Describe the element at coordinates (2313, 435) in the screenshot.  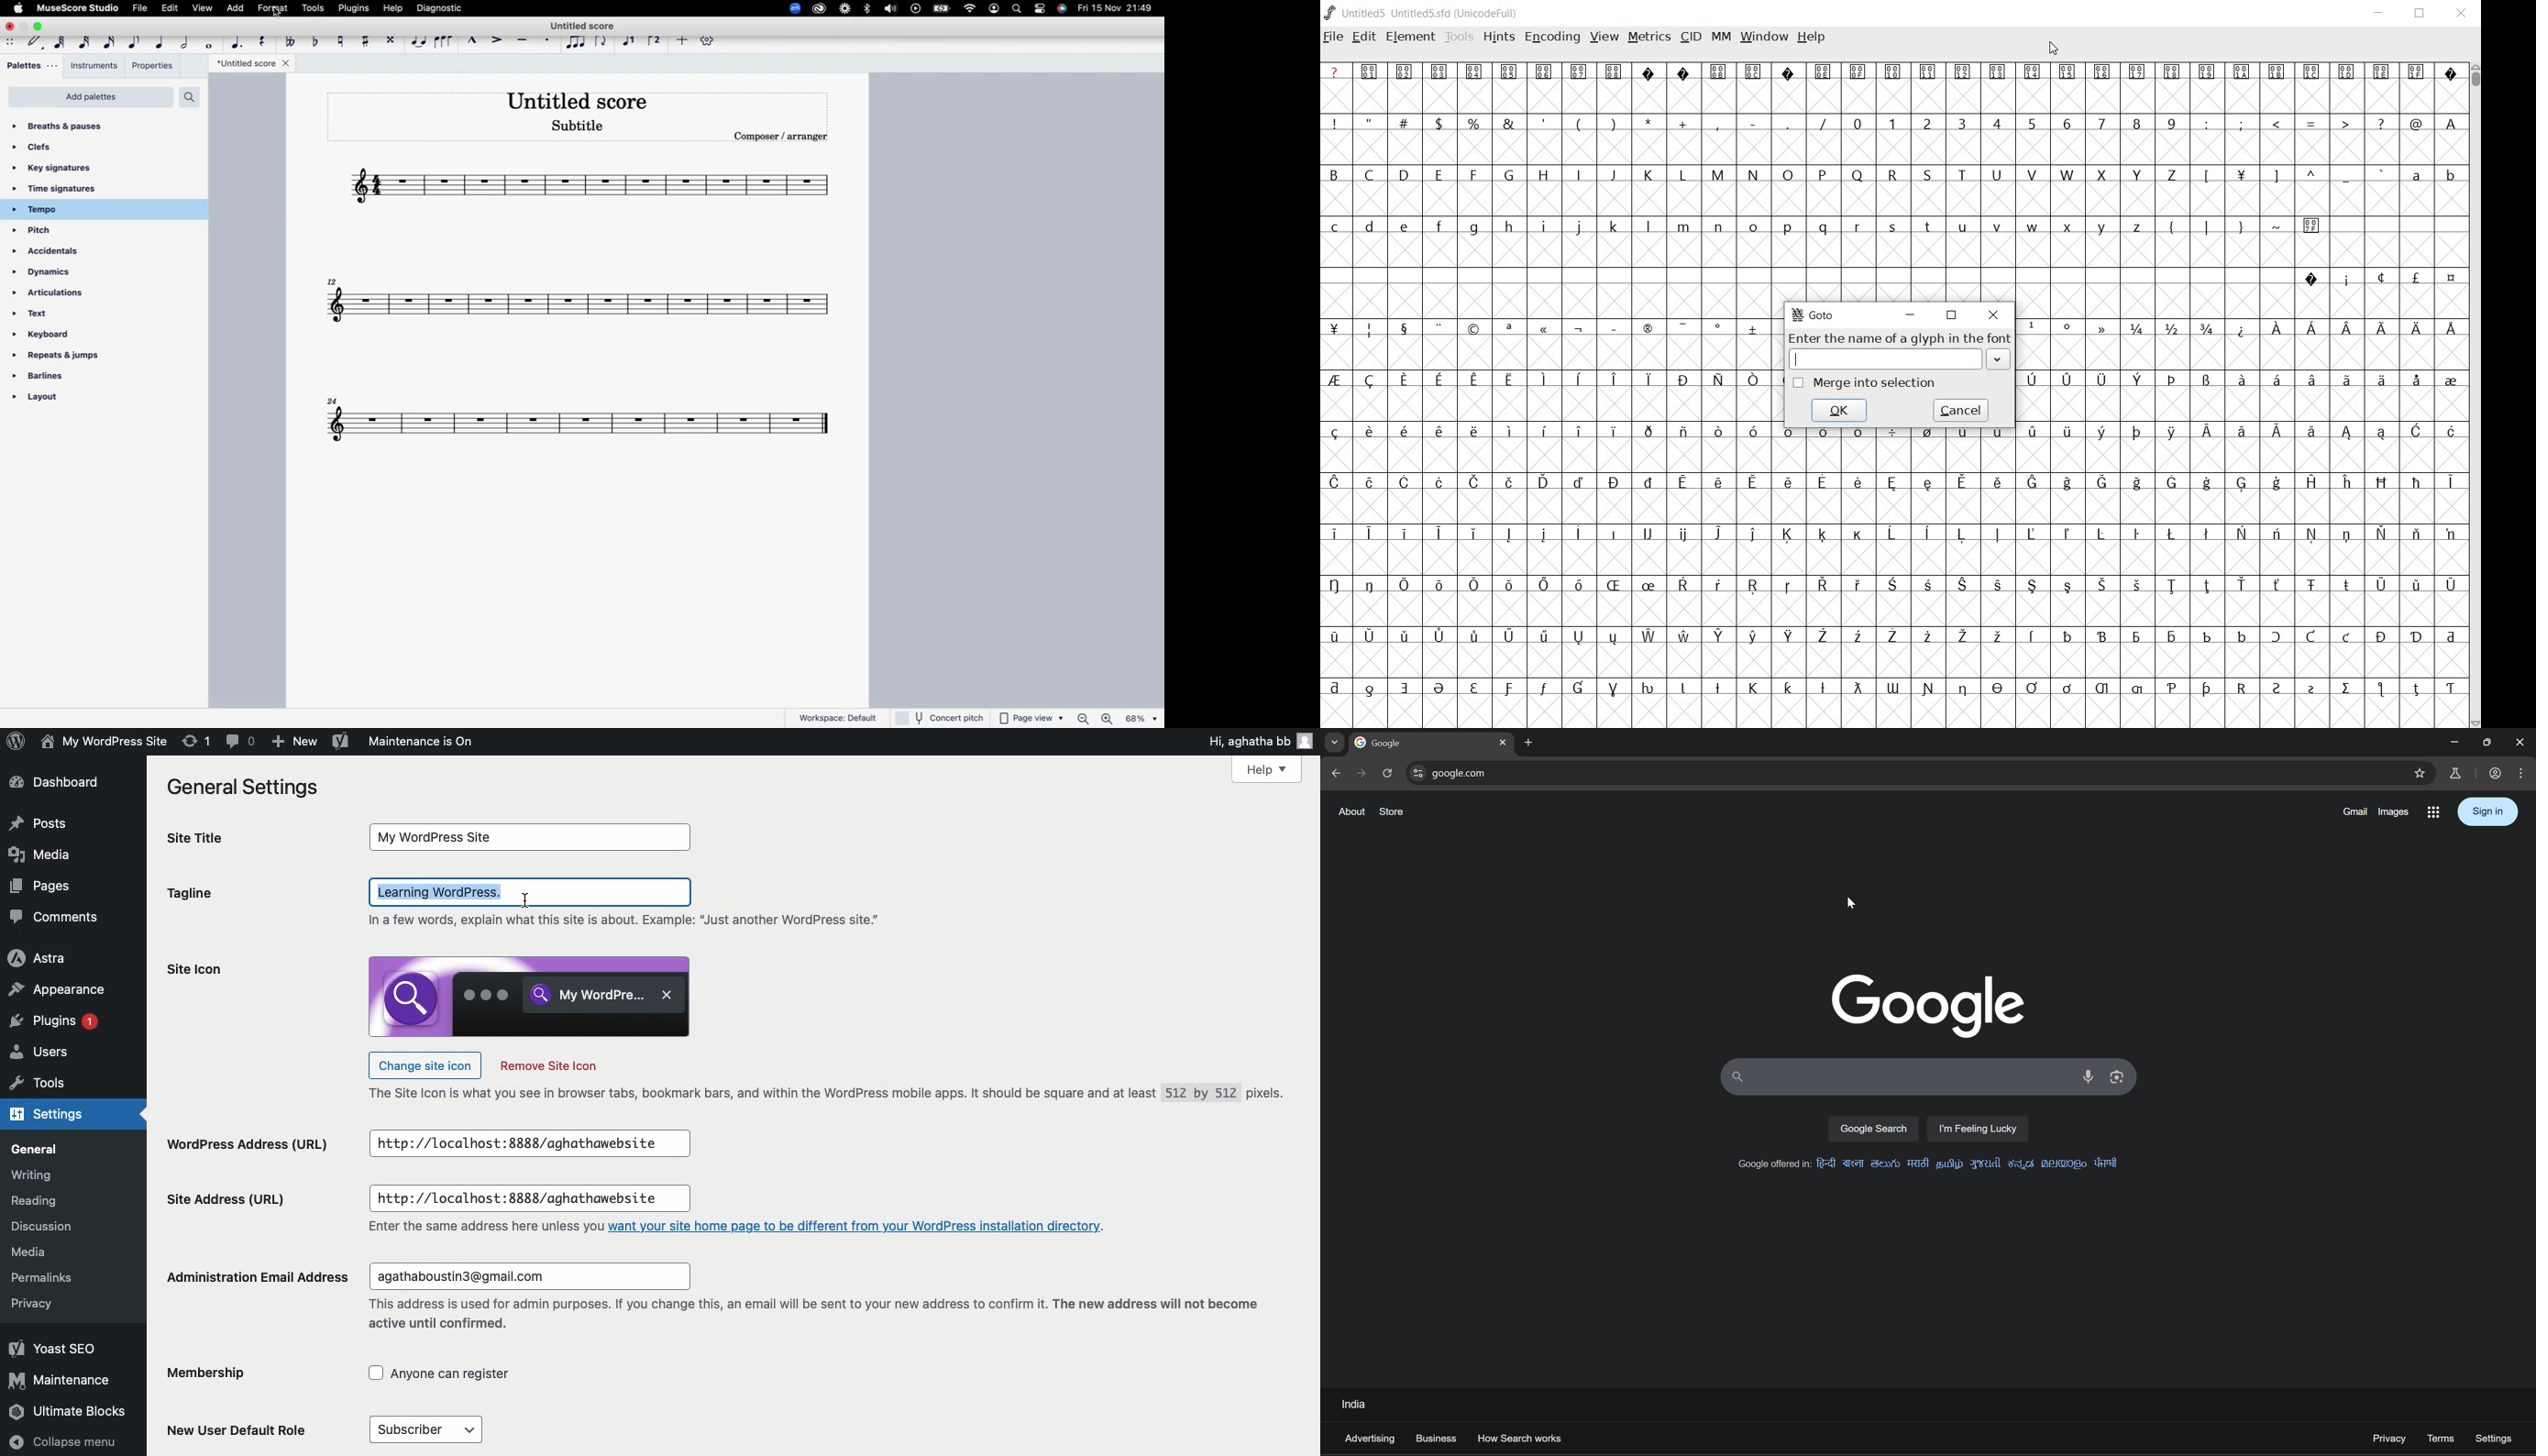
I see `Symbol` at that location.